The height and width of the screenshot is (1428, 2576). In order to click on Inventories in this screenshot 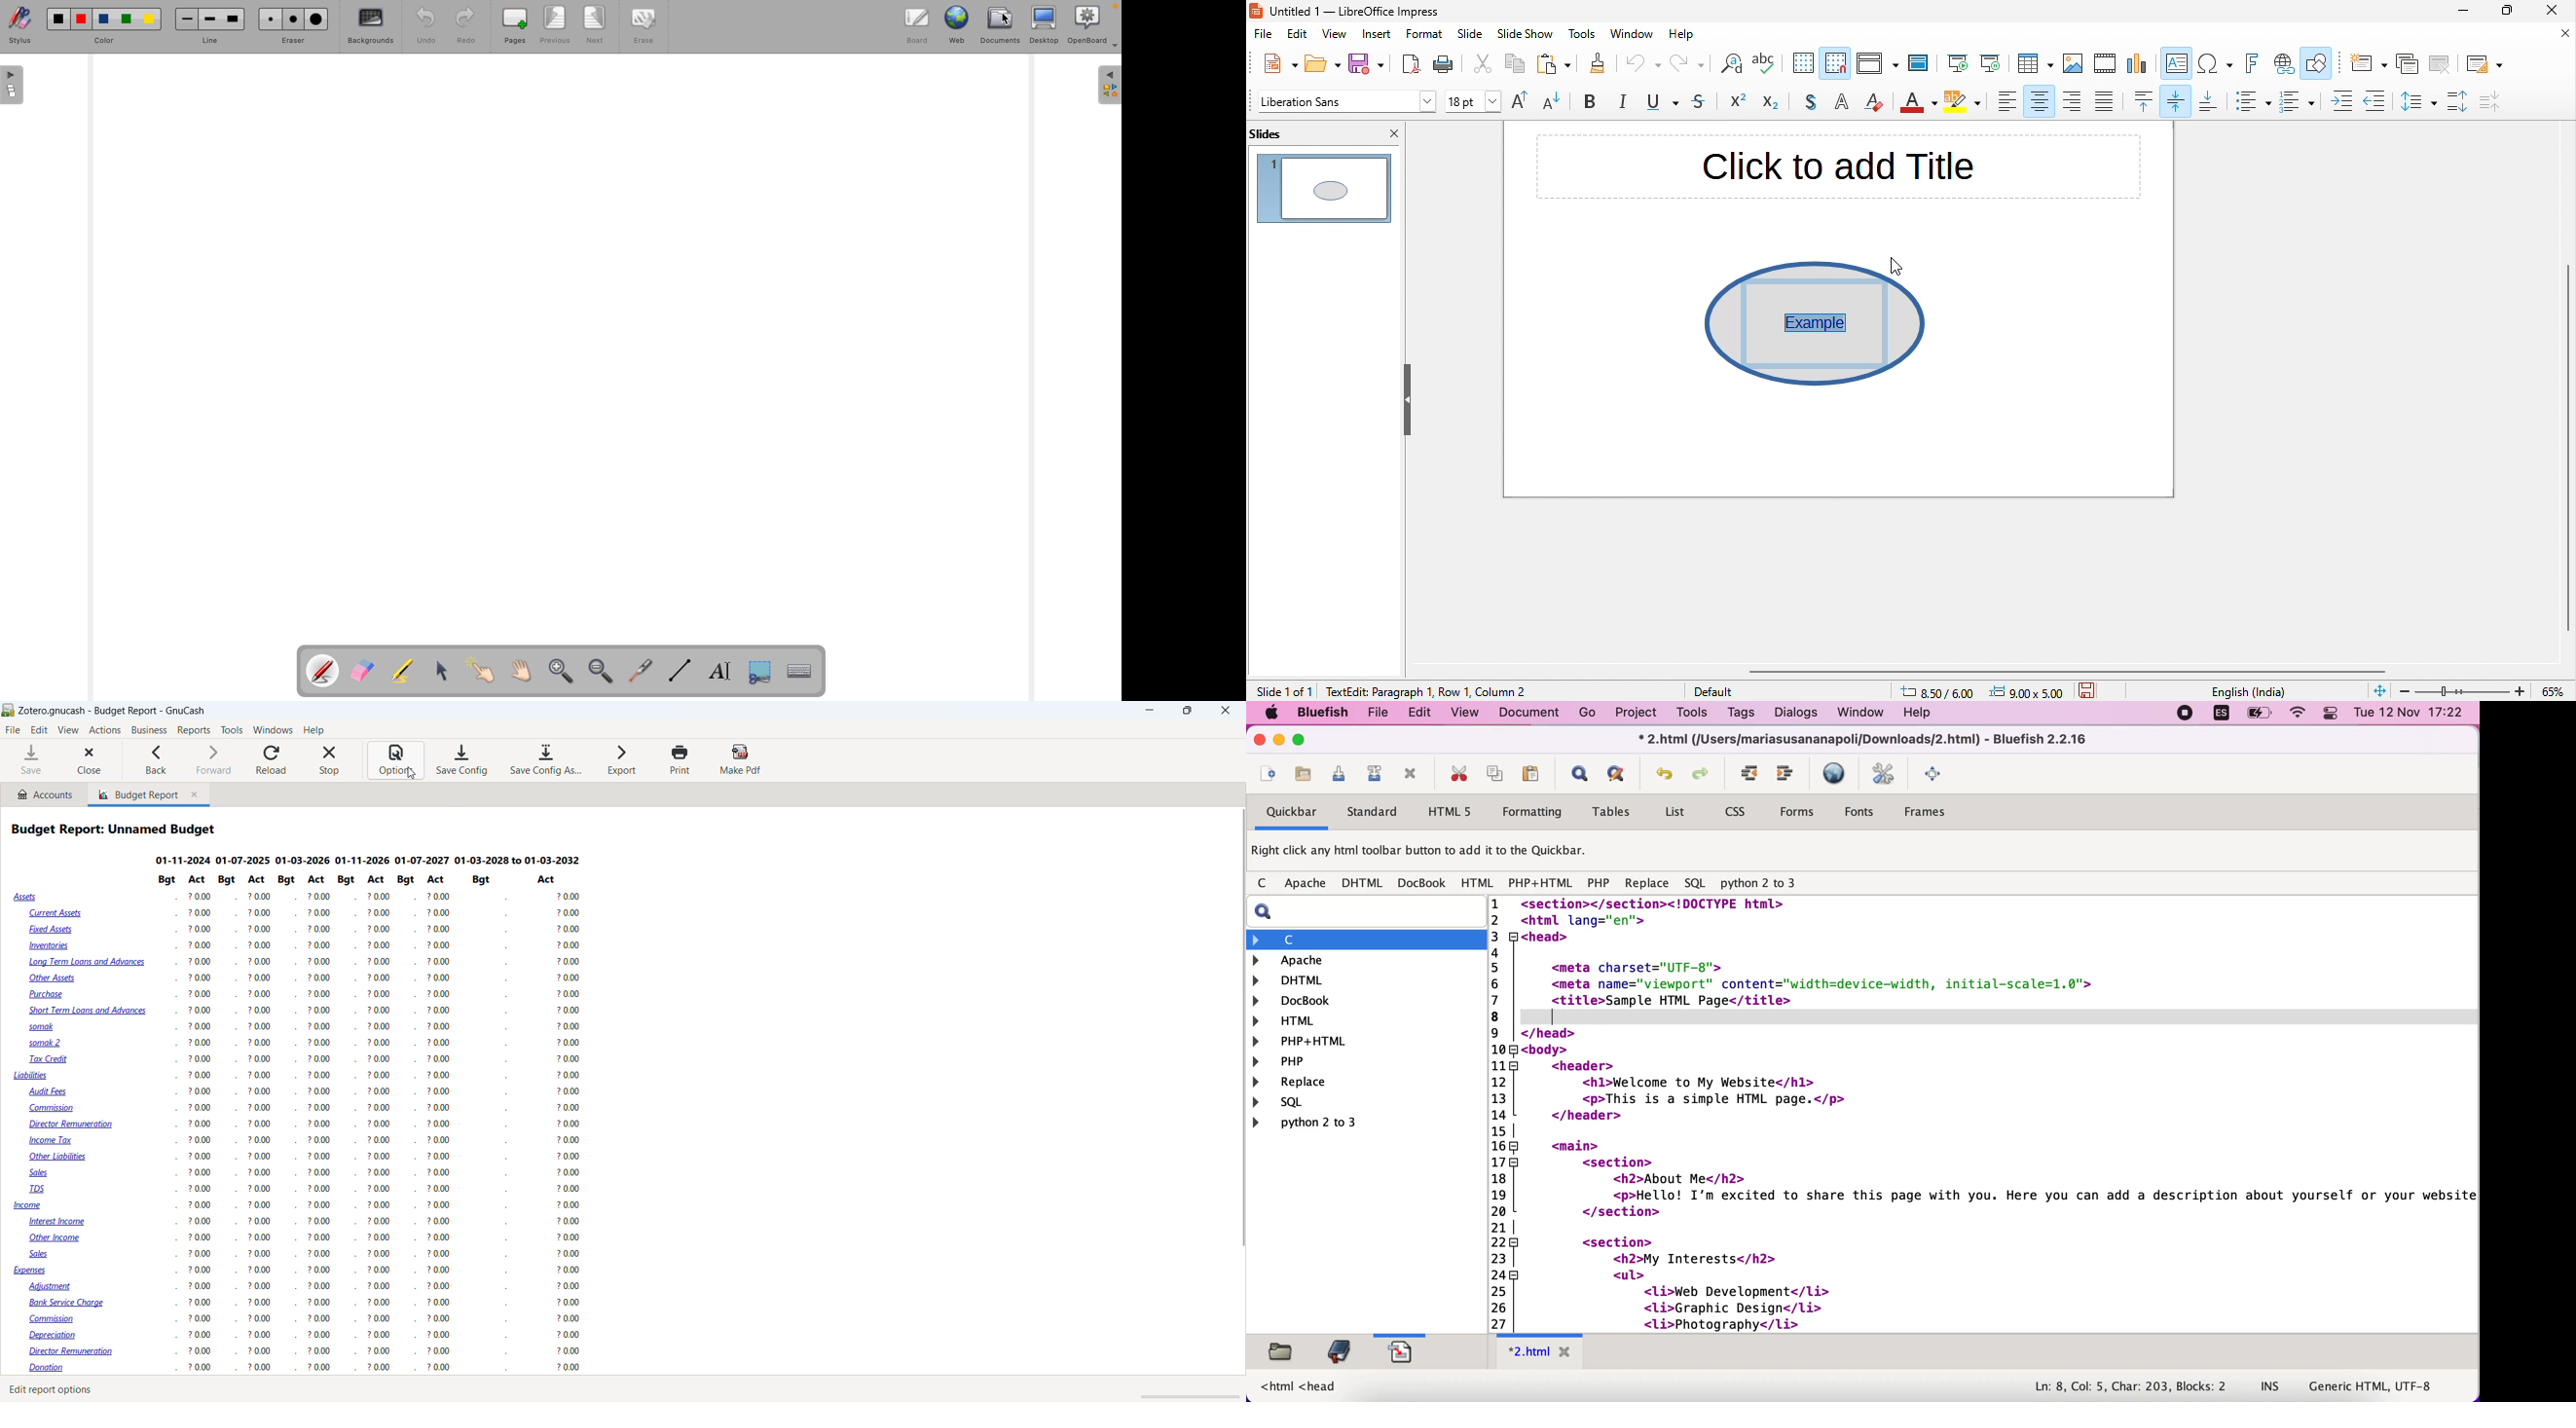, I will do `click(52, 947)`.